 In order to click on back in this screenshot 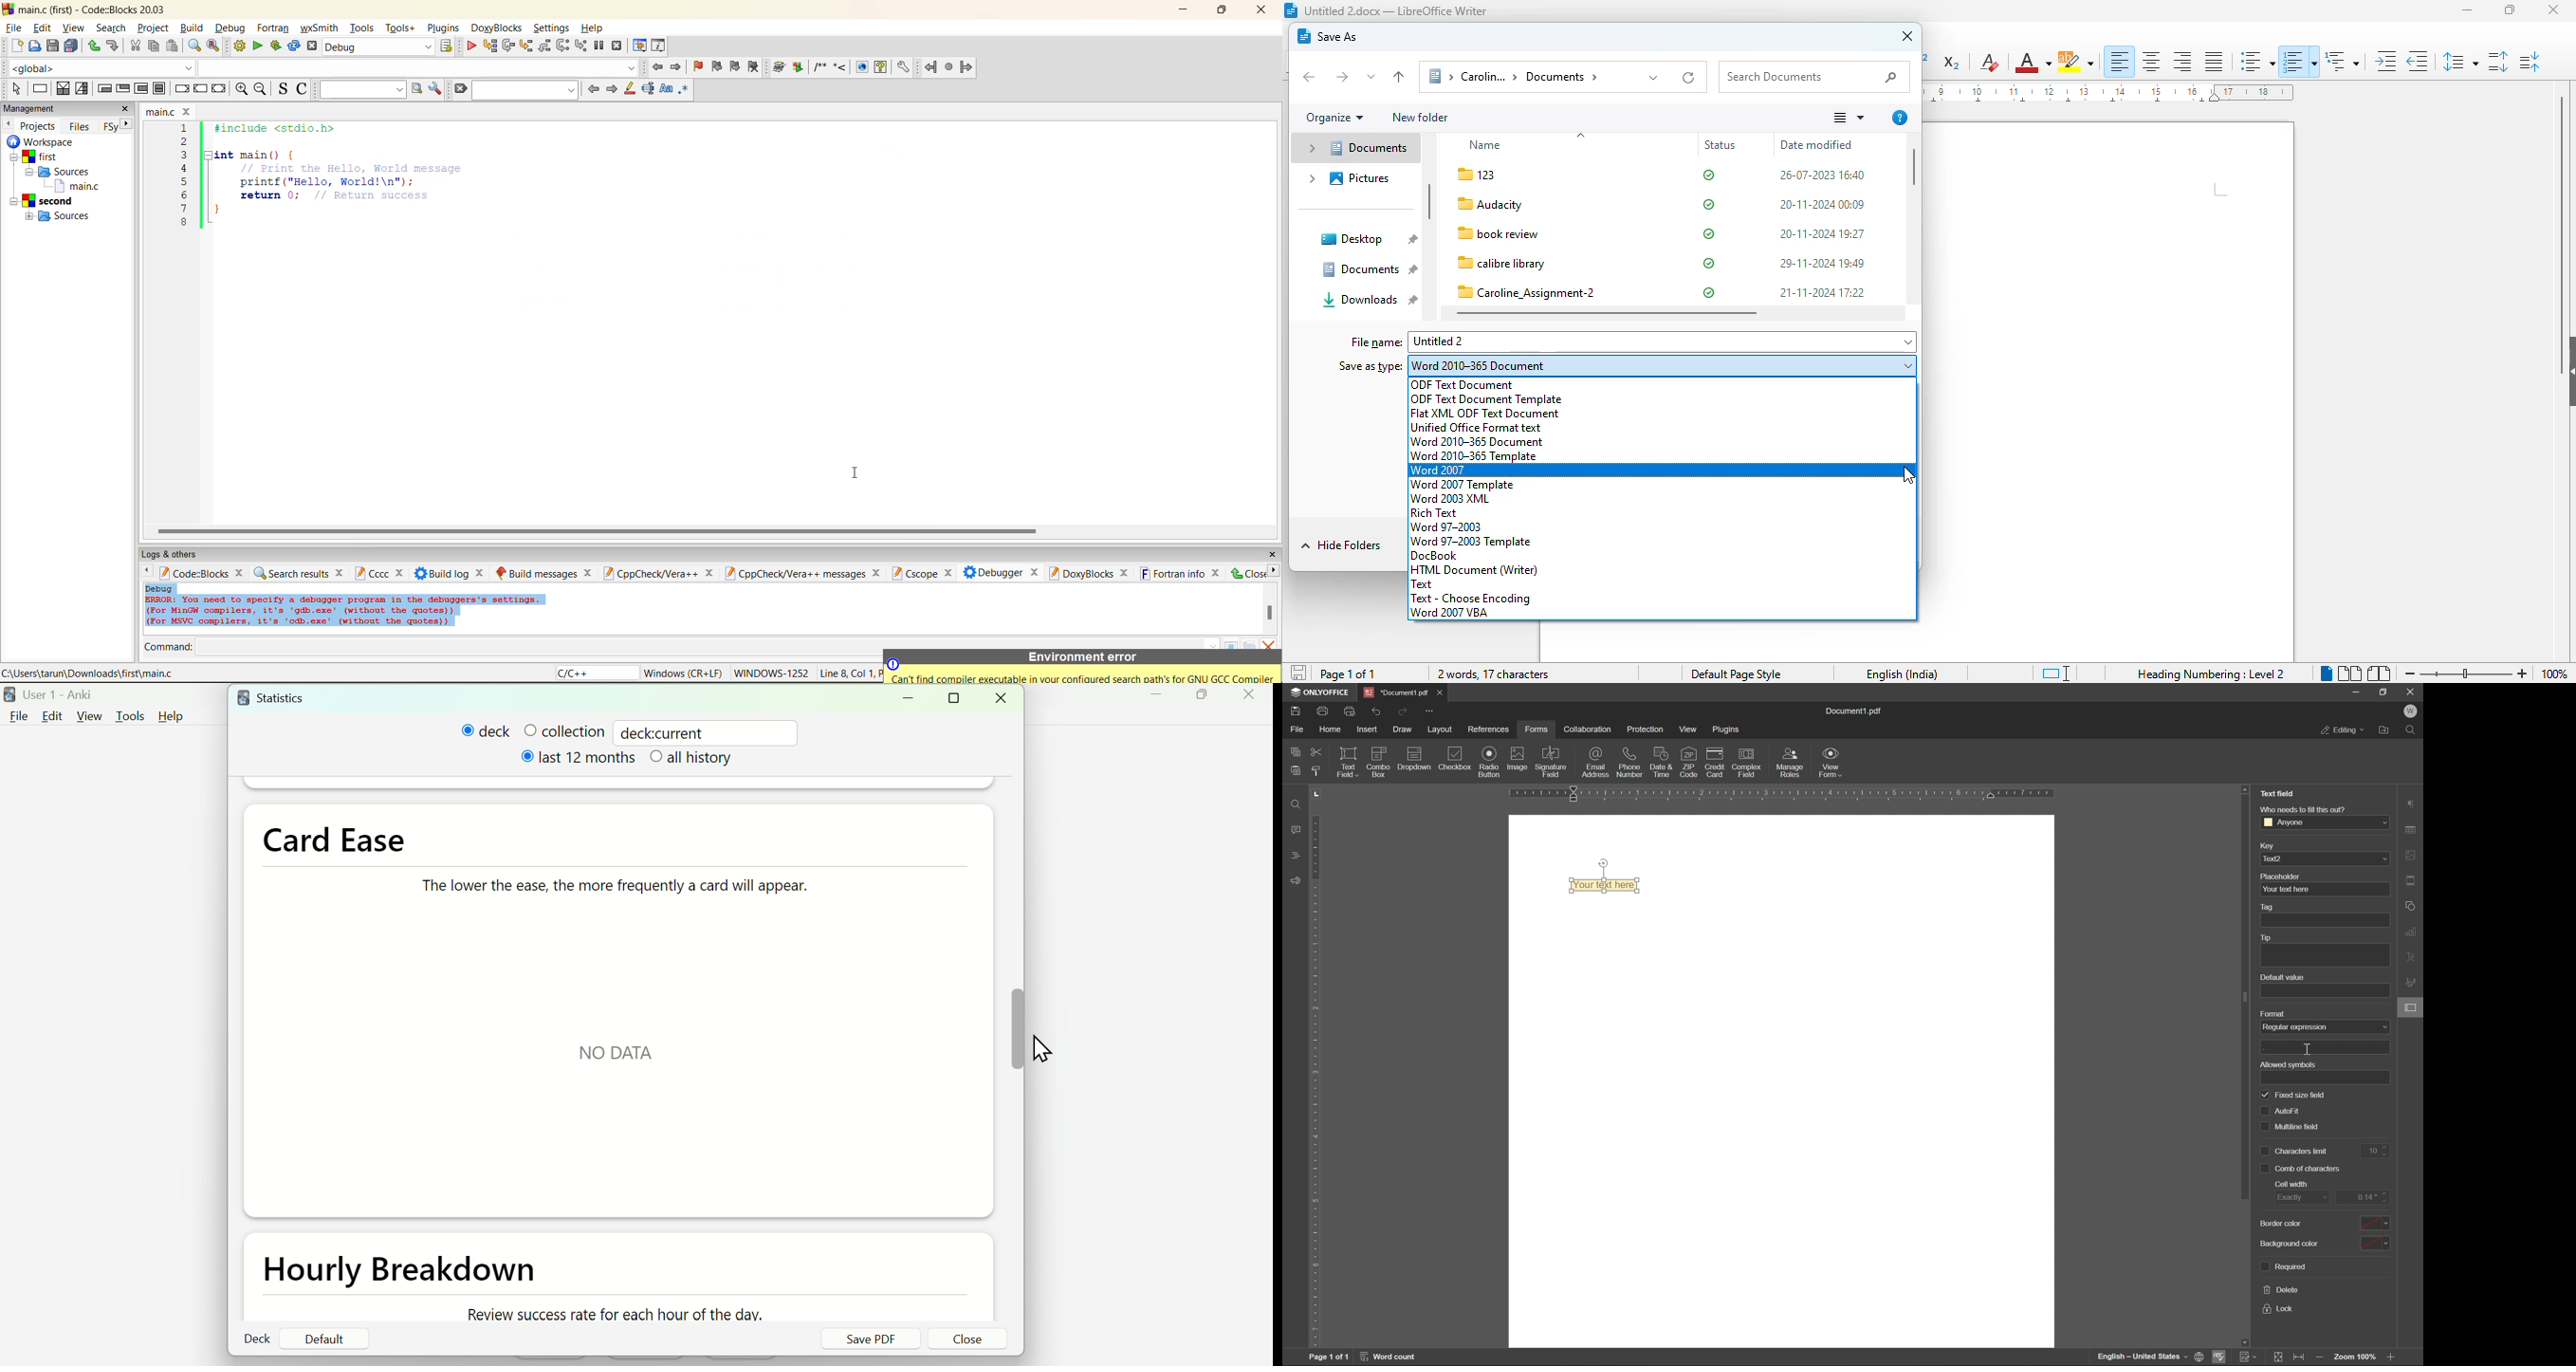, I will do `click(1310, 77)`.